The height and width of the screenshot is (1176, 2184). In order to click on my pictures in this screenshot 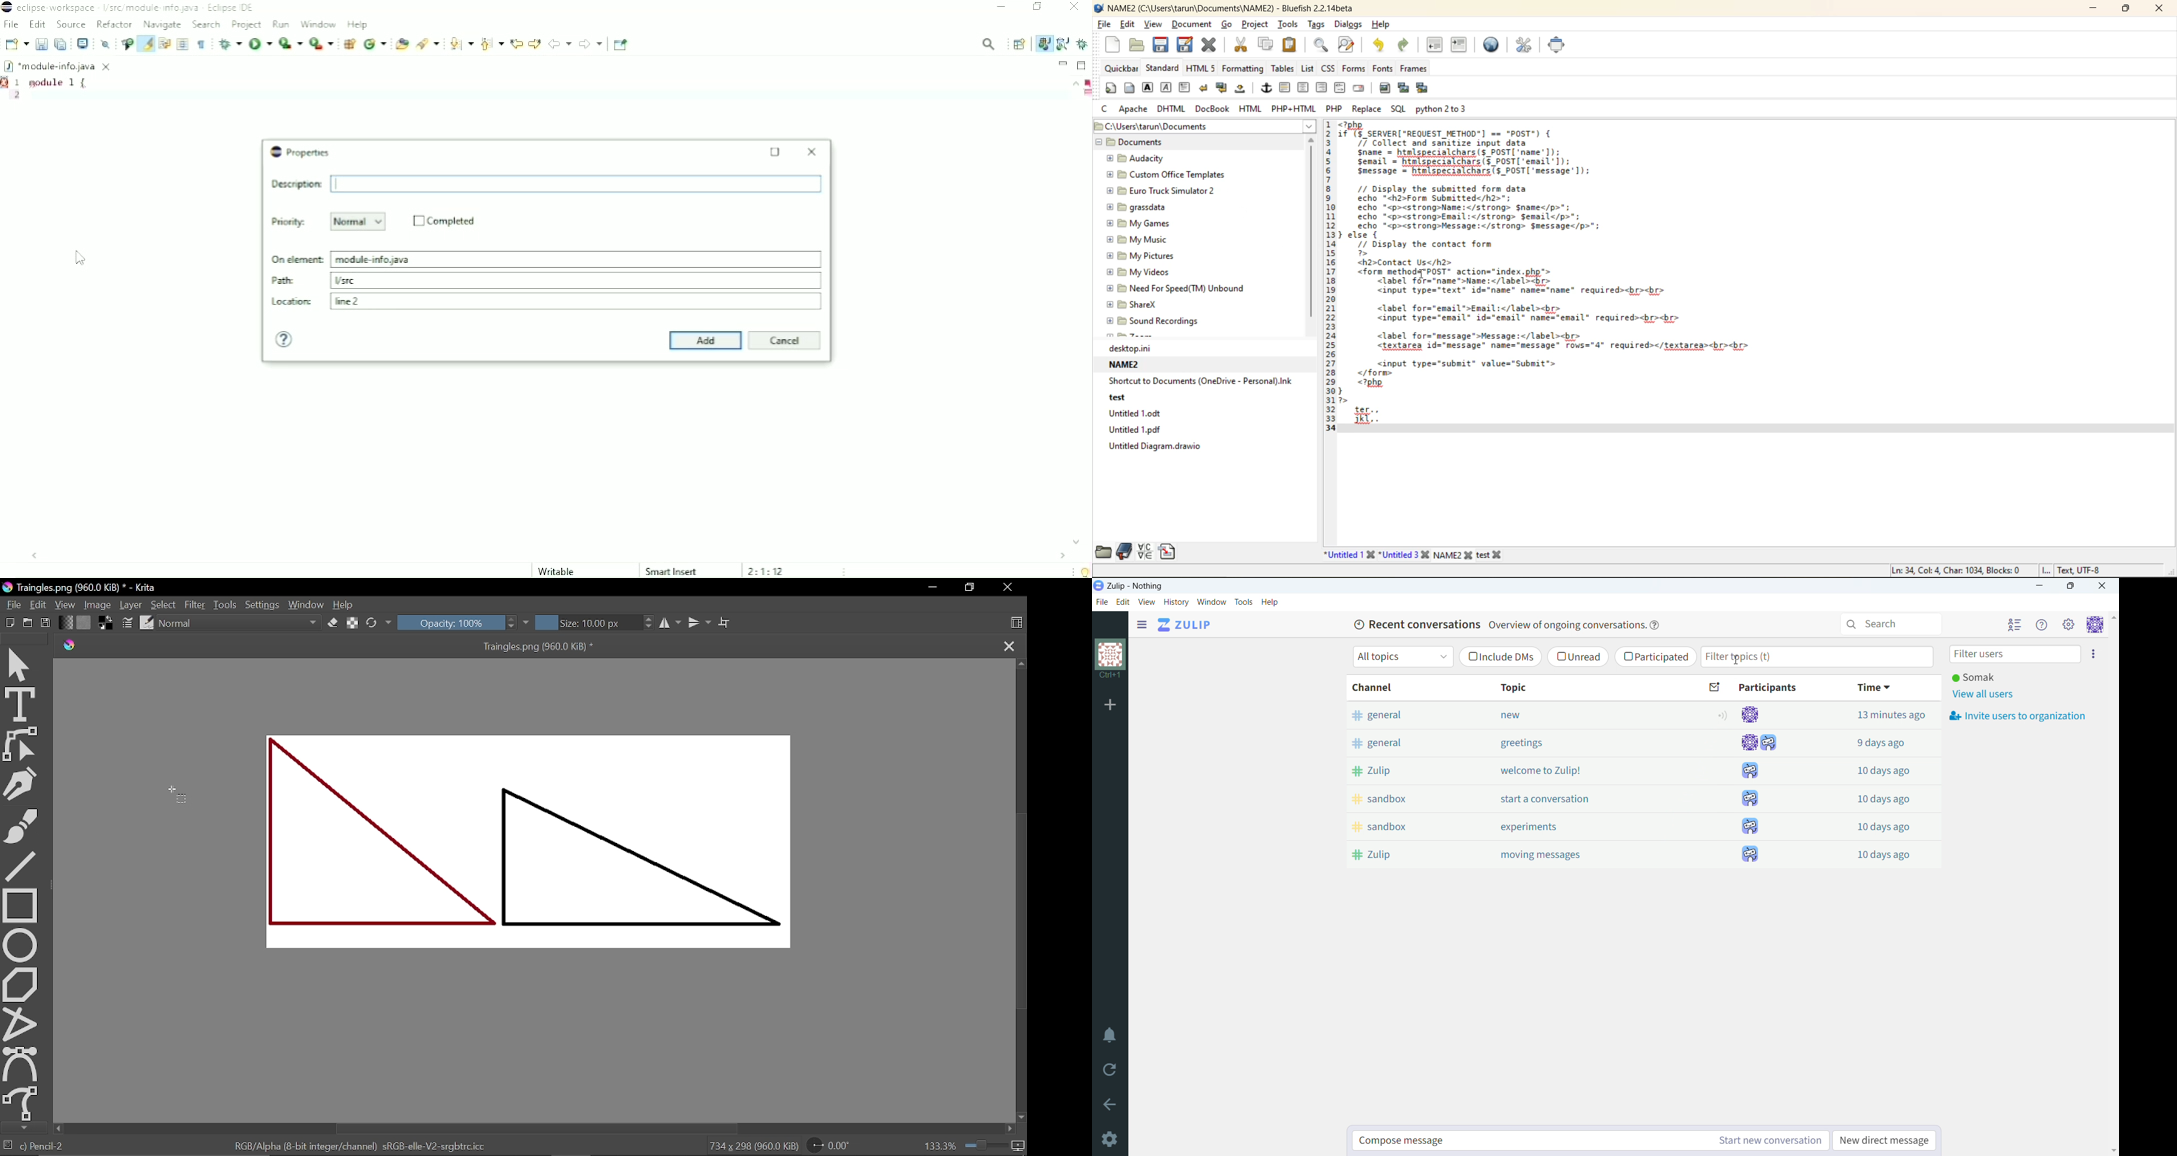, I will do `click(1151, 256)`.